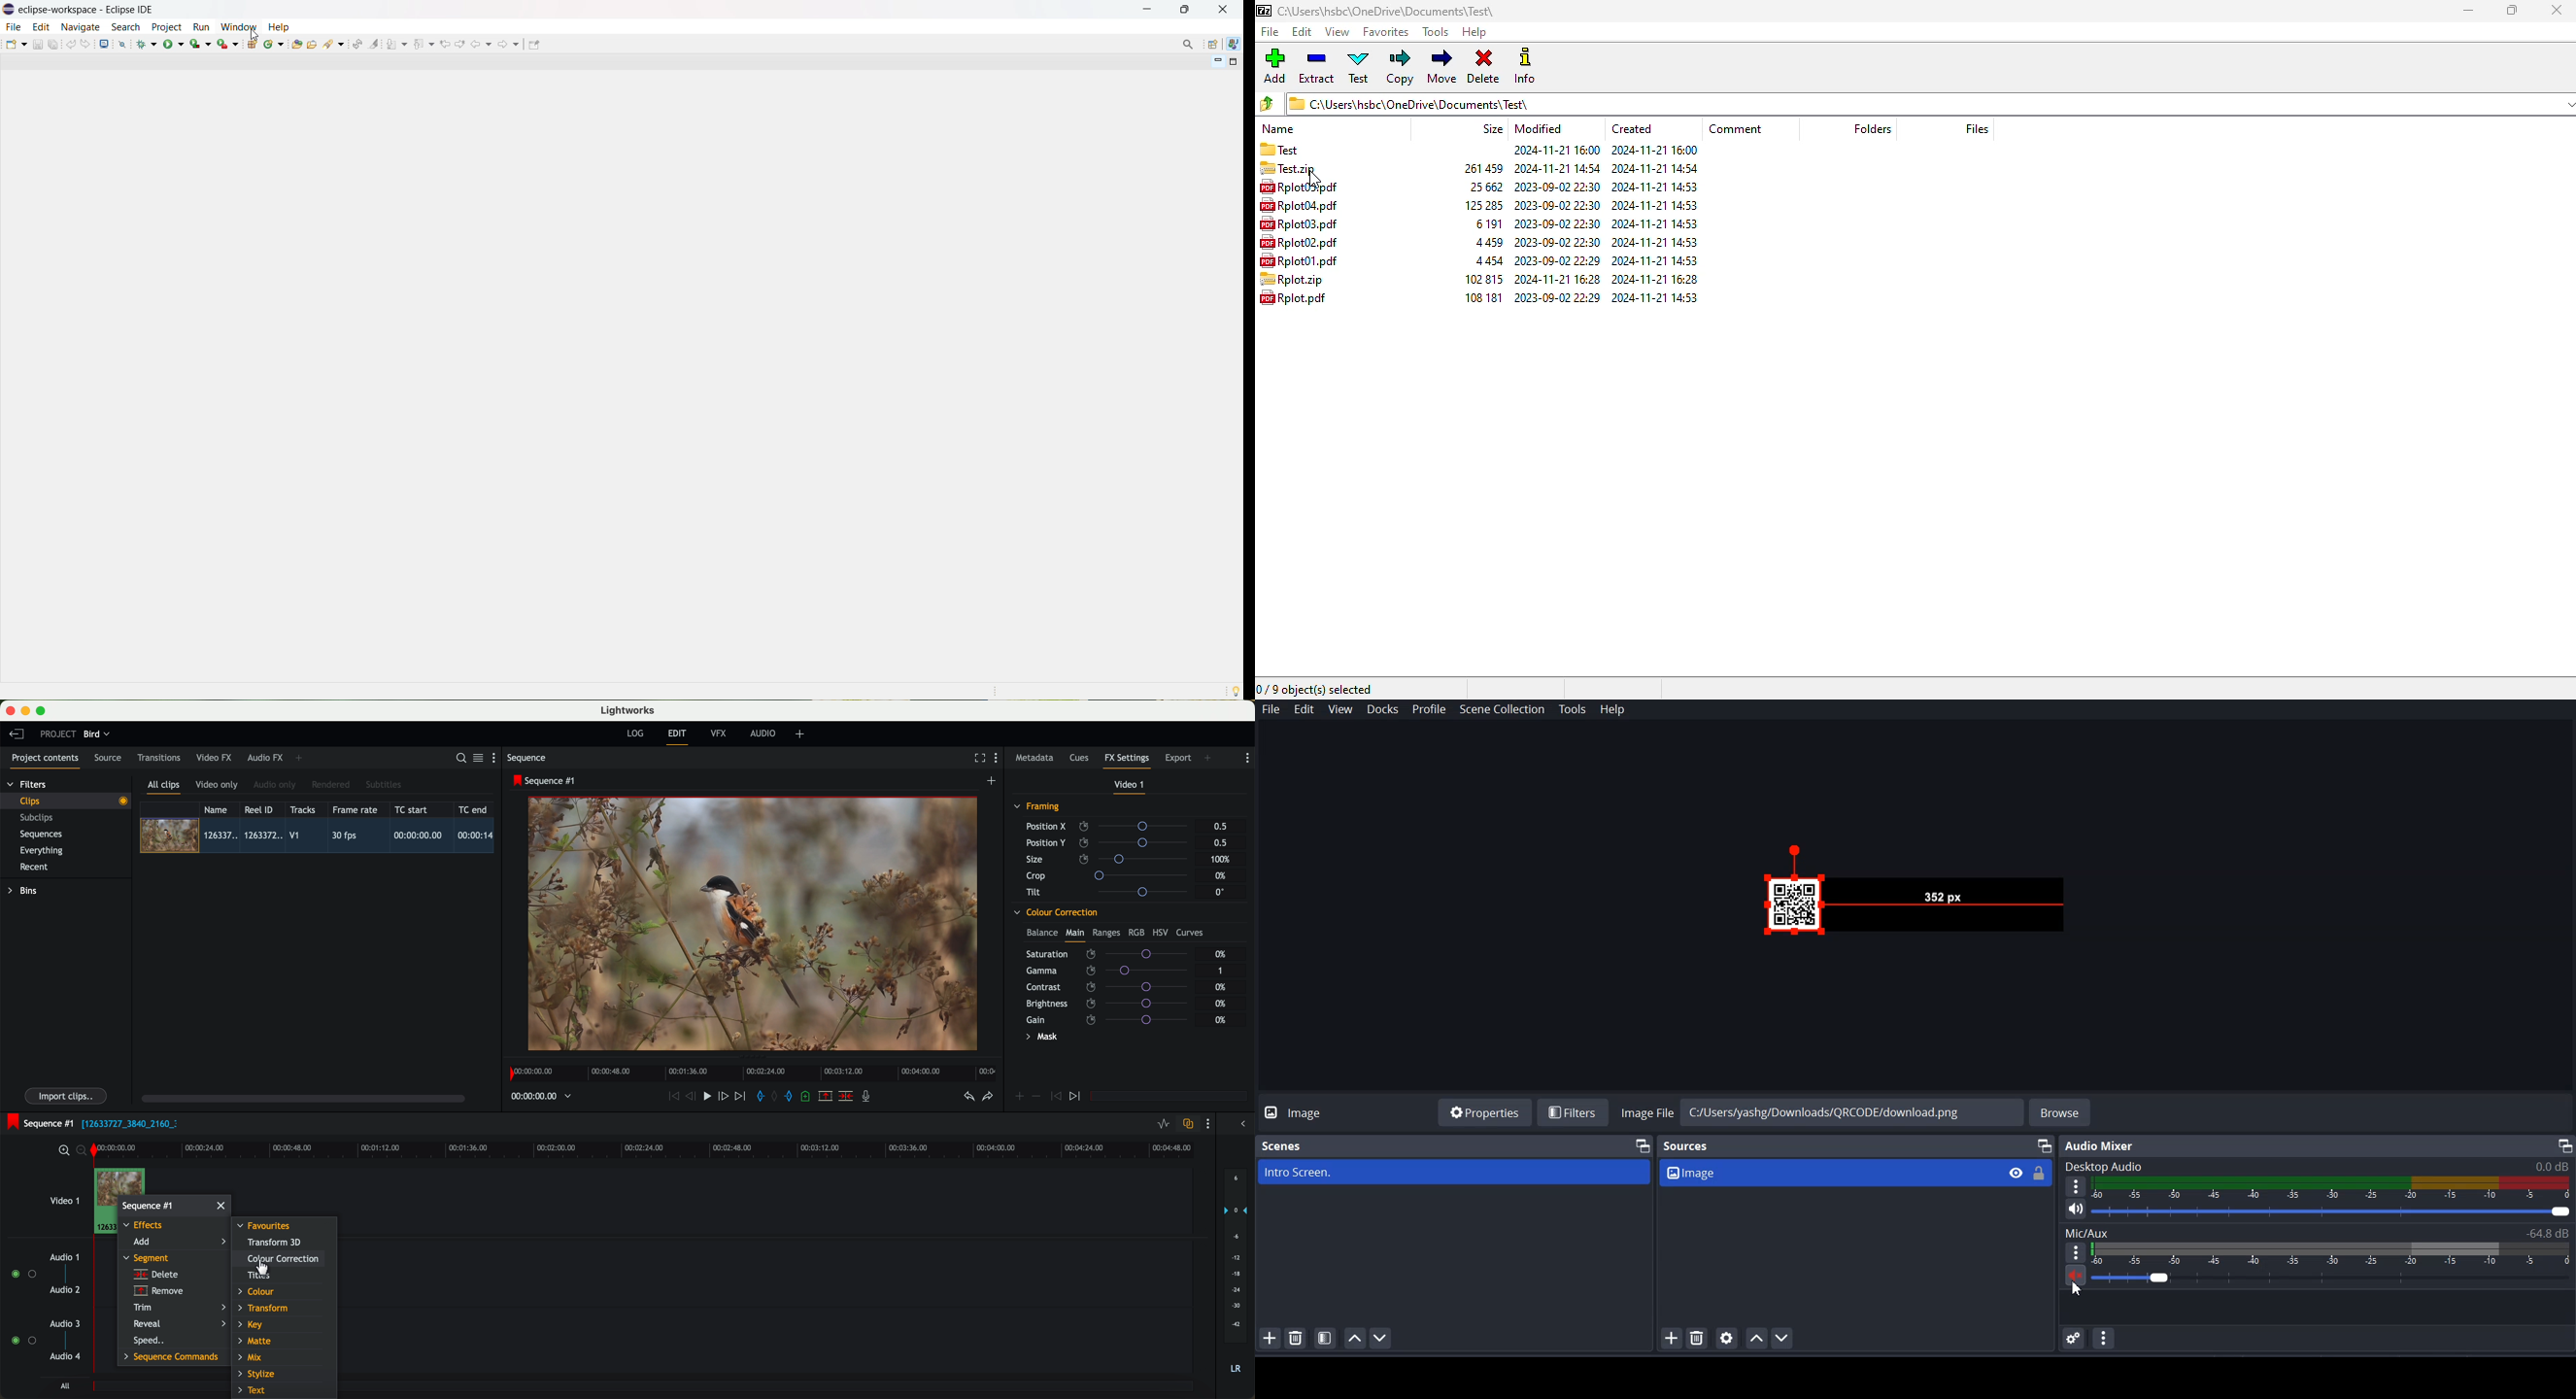 This screenshot has height=1400, width=2576. What do you see at coordinates (1557, 150) in the screenshot?
I see `modified date & time` at bounding box center [1557, 150].